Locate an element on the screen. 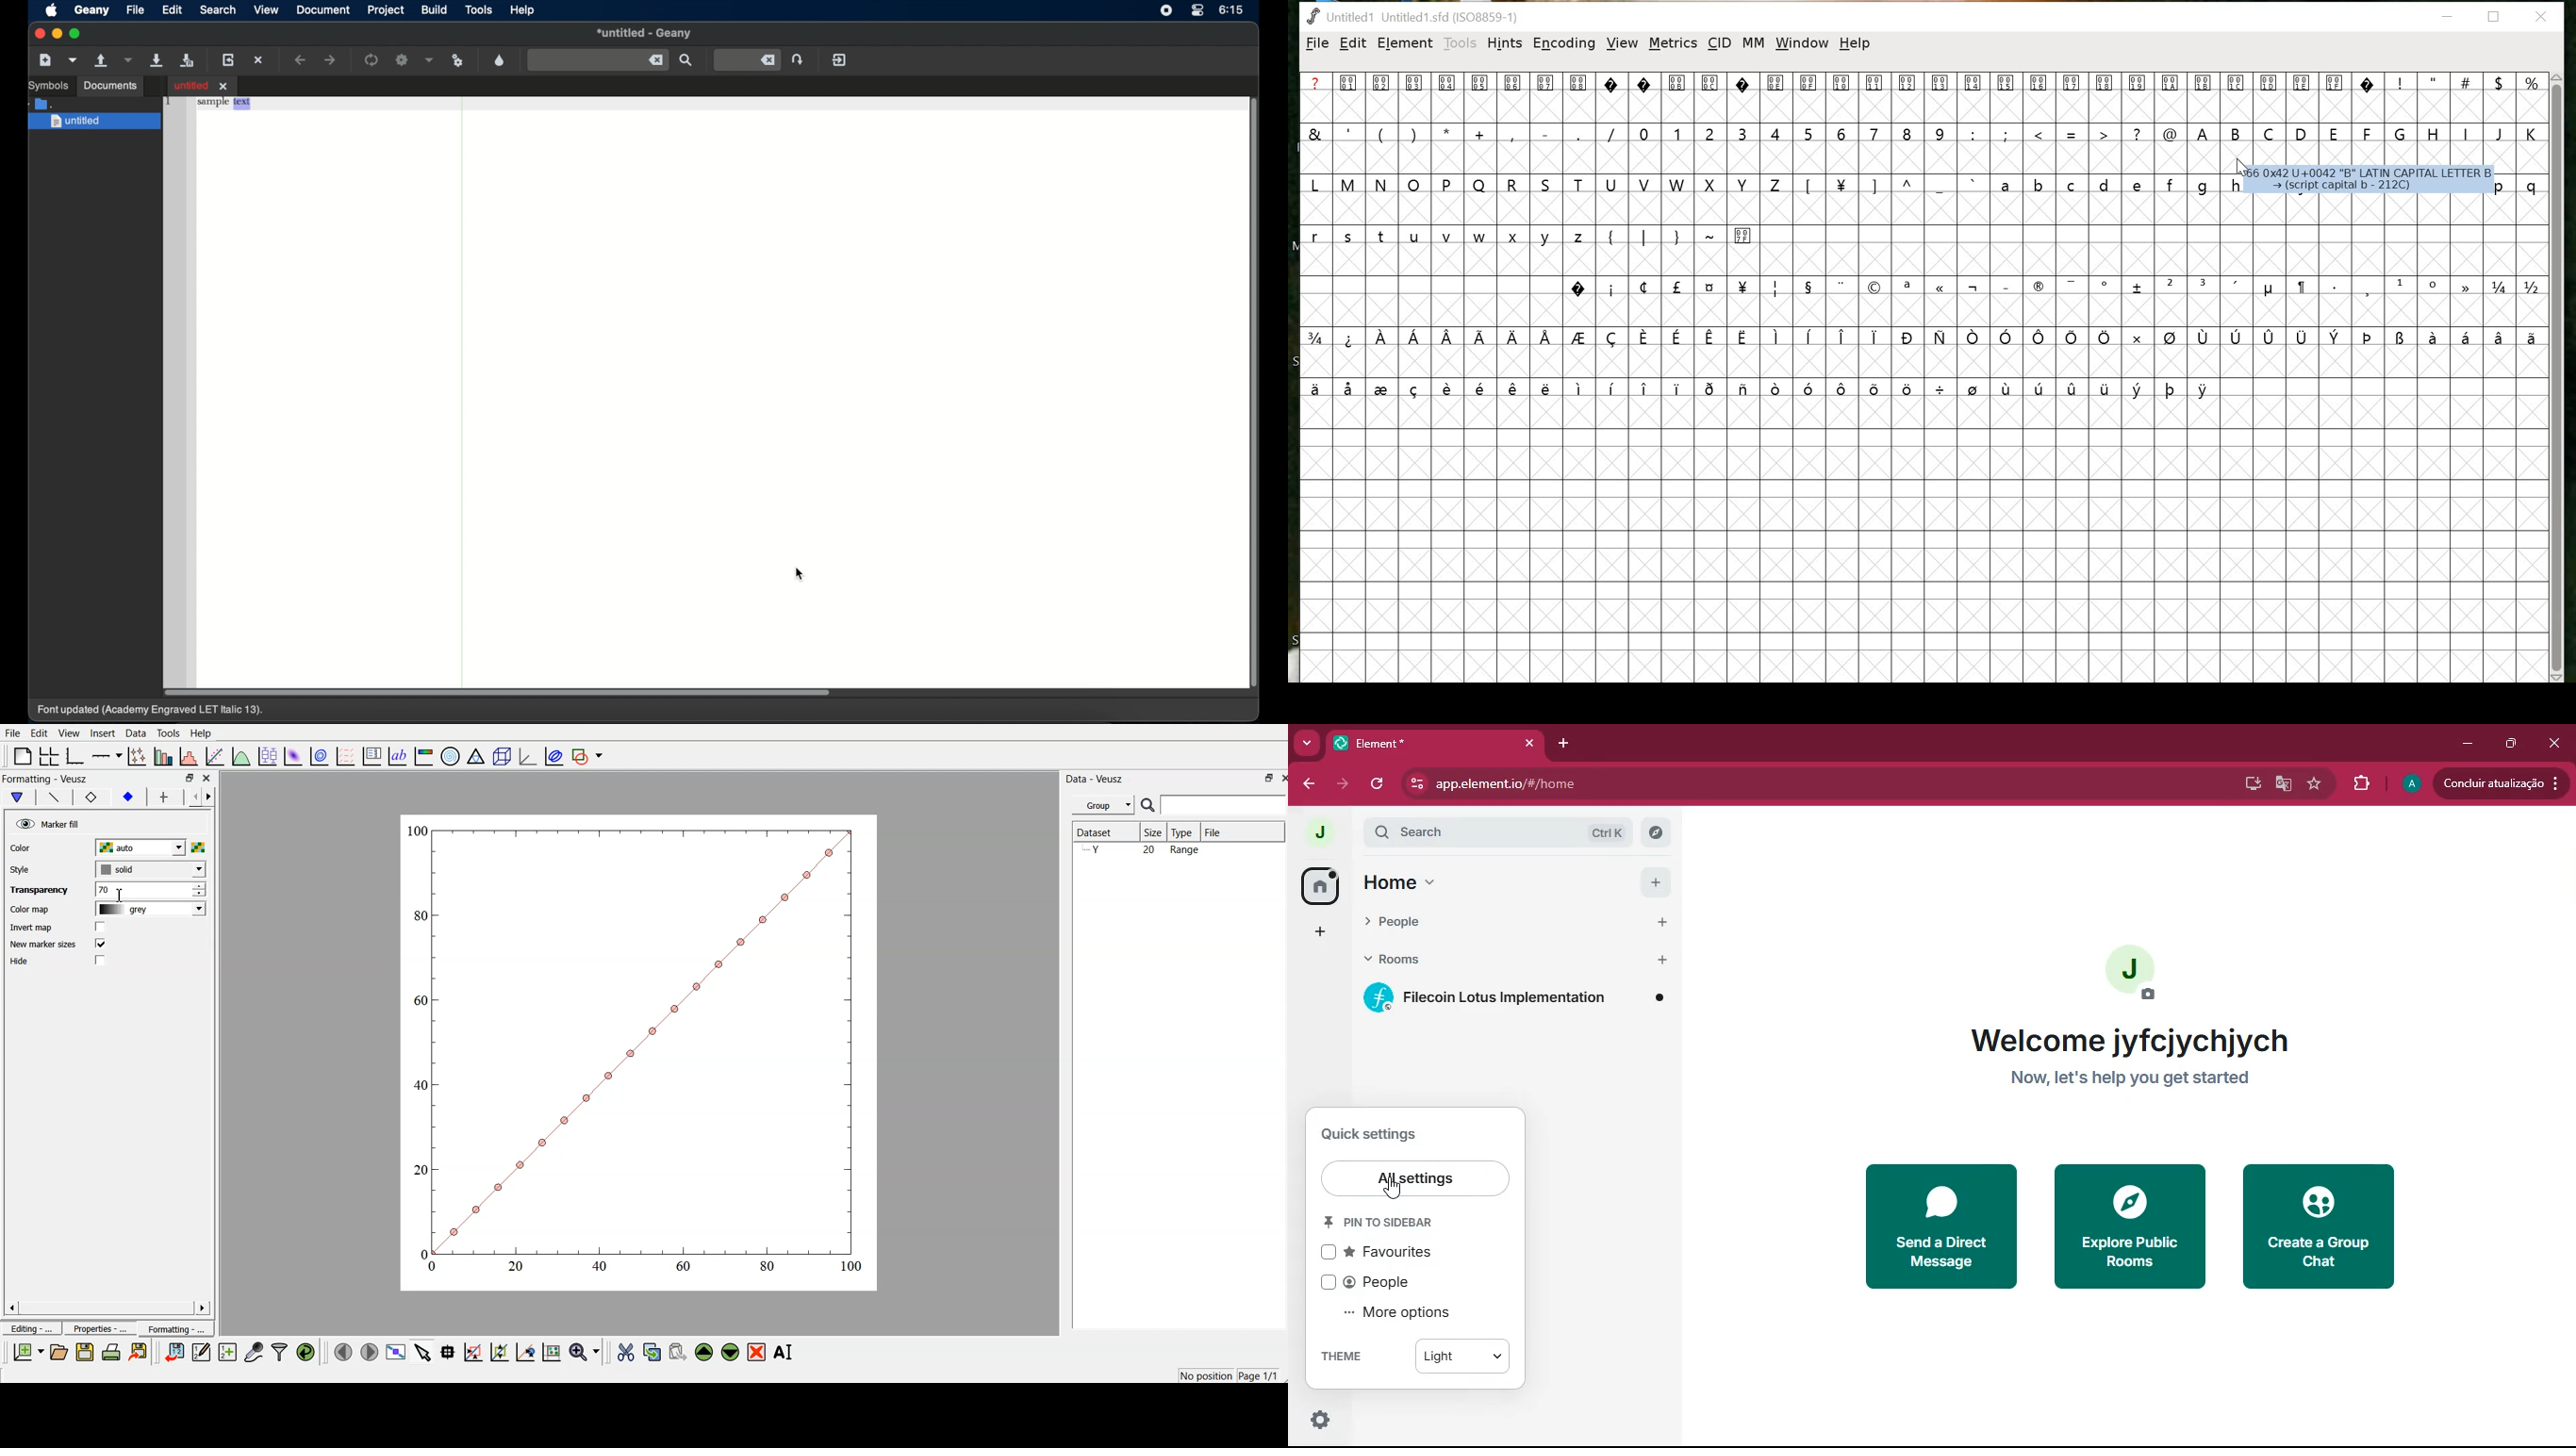 This screenshot has height=1456, width=2576. METRICS is located at coordinates (1674, 43).